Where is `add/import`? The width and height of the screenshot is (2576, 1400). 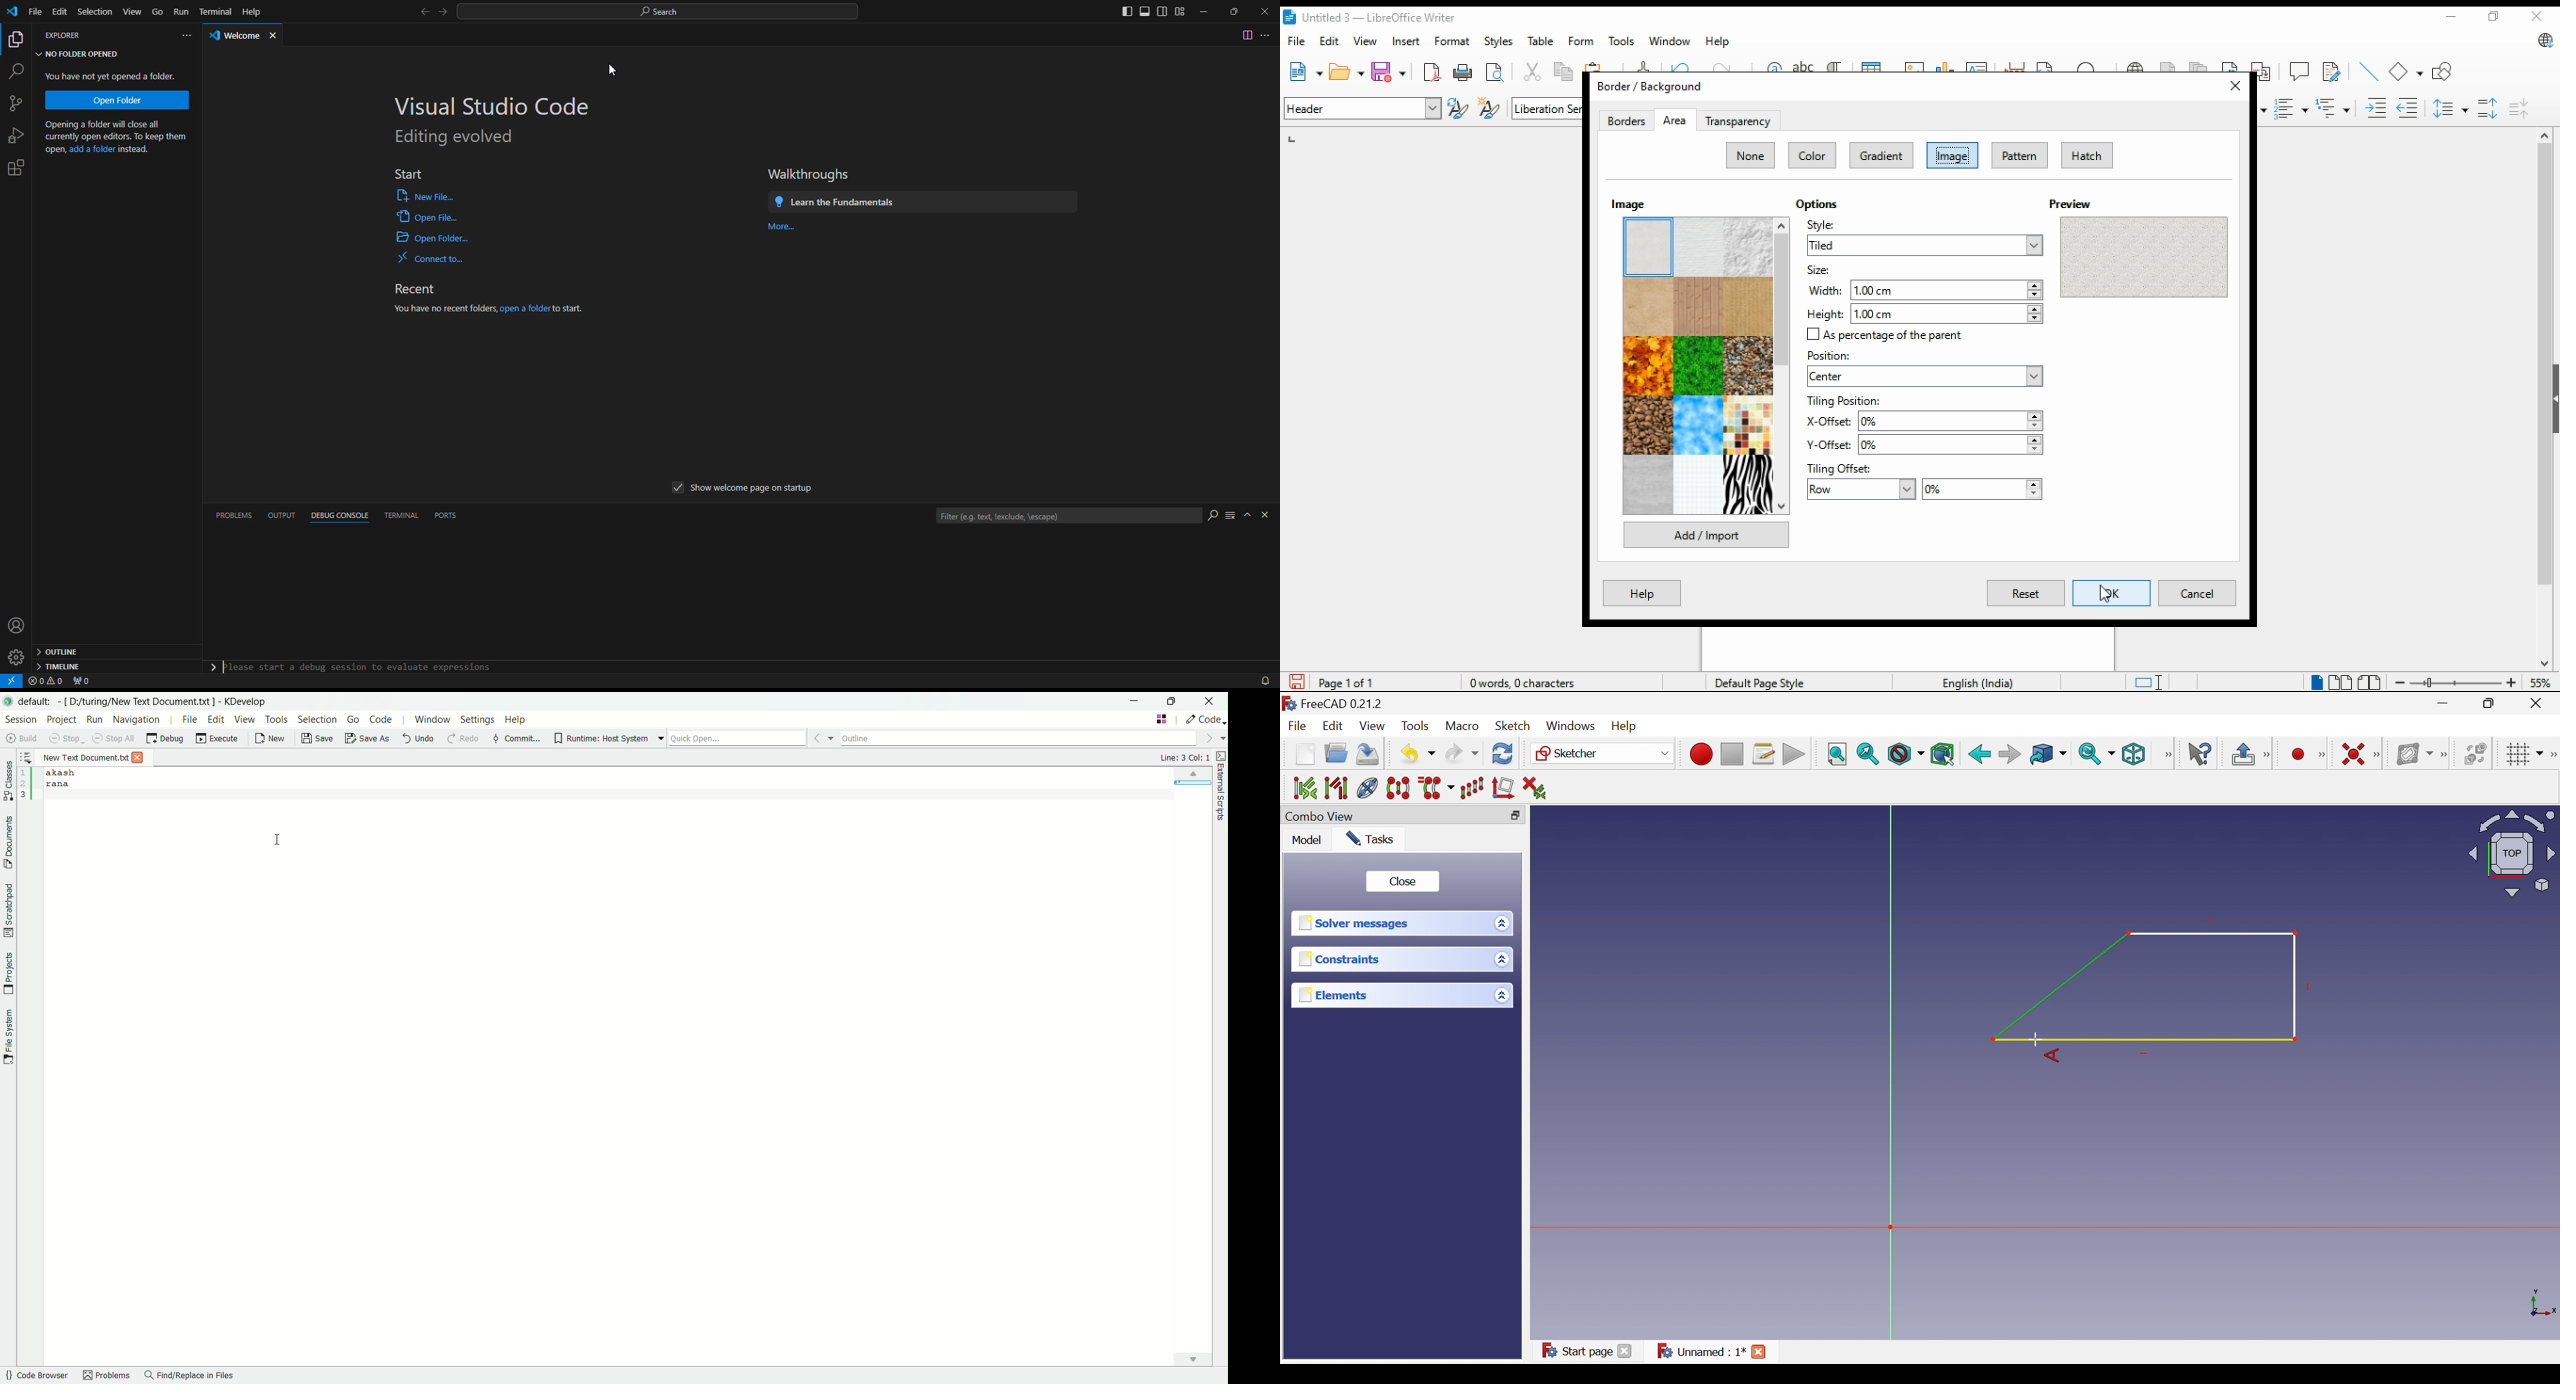
add/import is located at coordinates (1707, 535).